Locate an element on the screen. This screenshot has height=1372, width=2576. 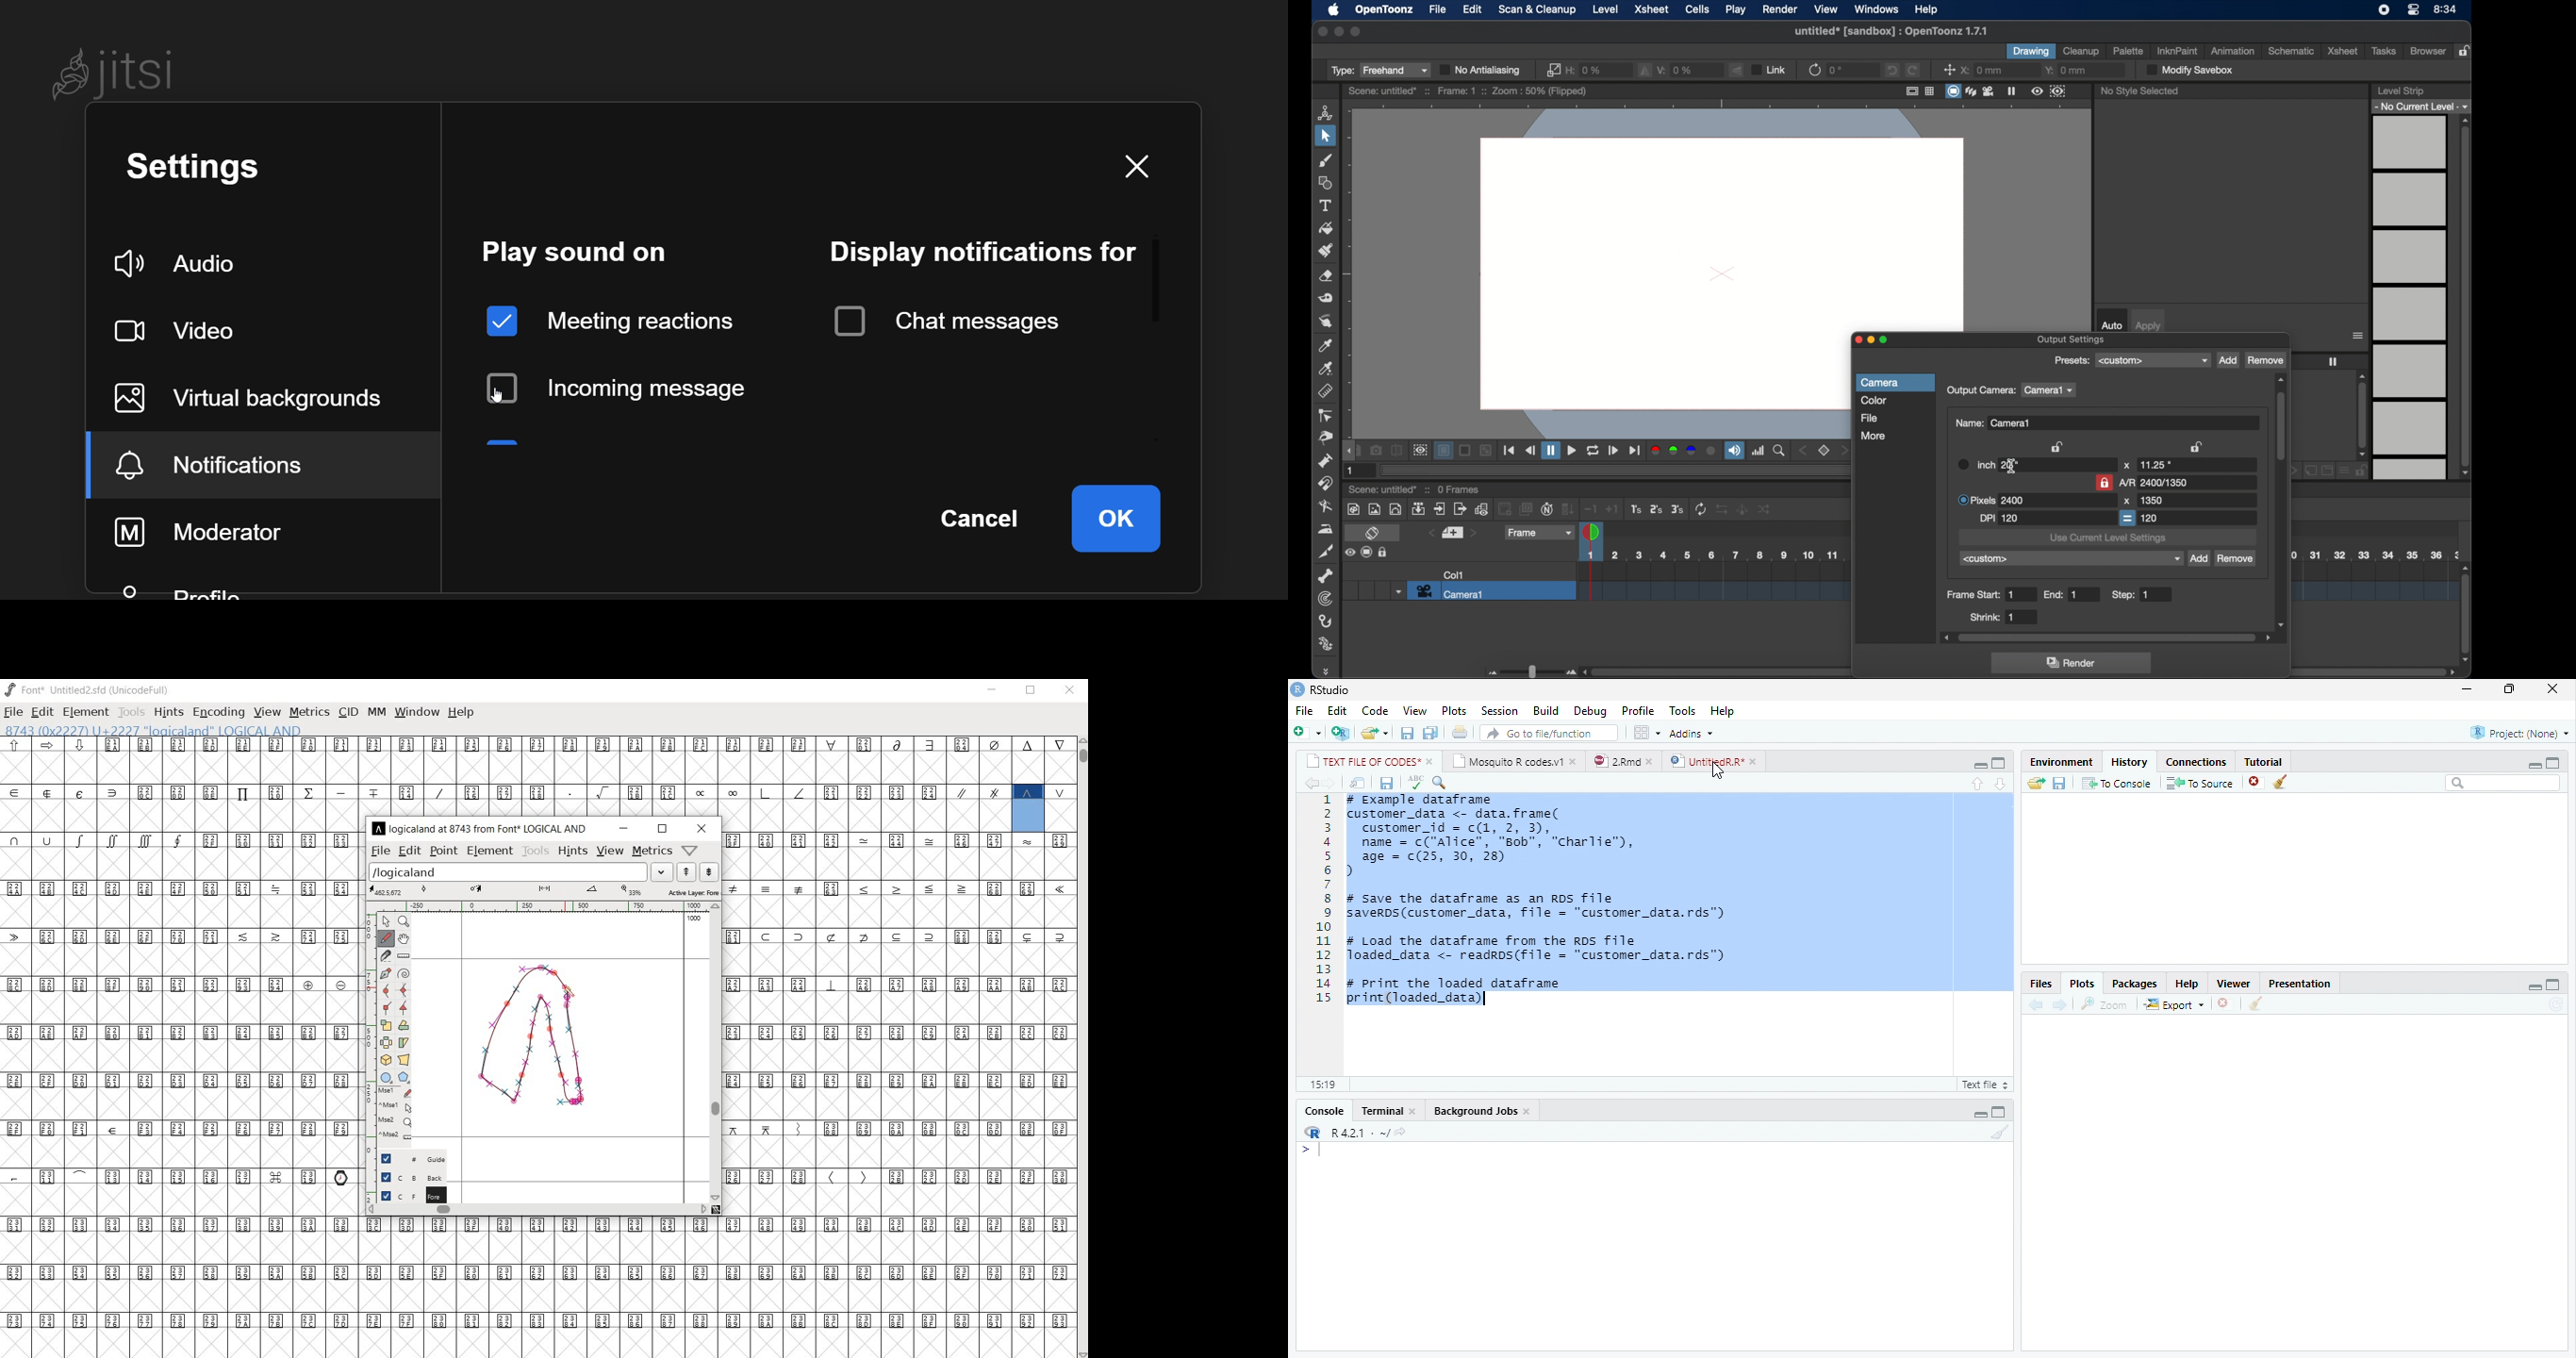
Profile is located at coordinates (1638, 710).